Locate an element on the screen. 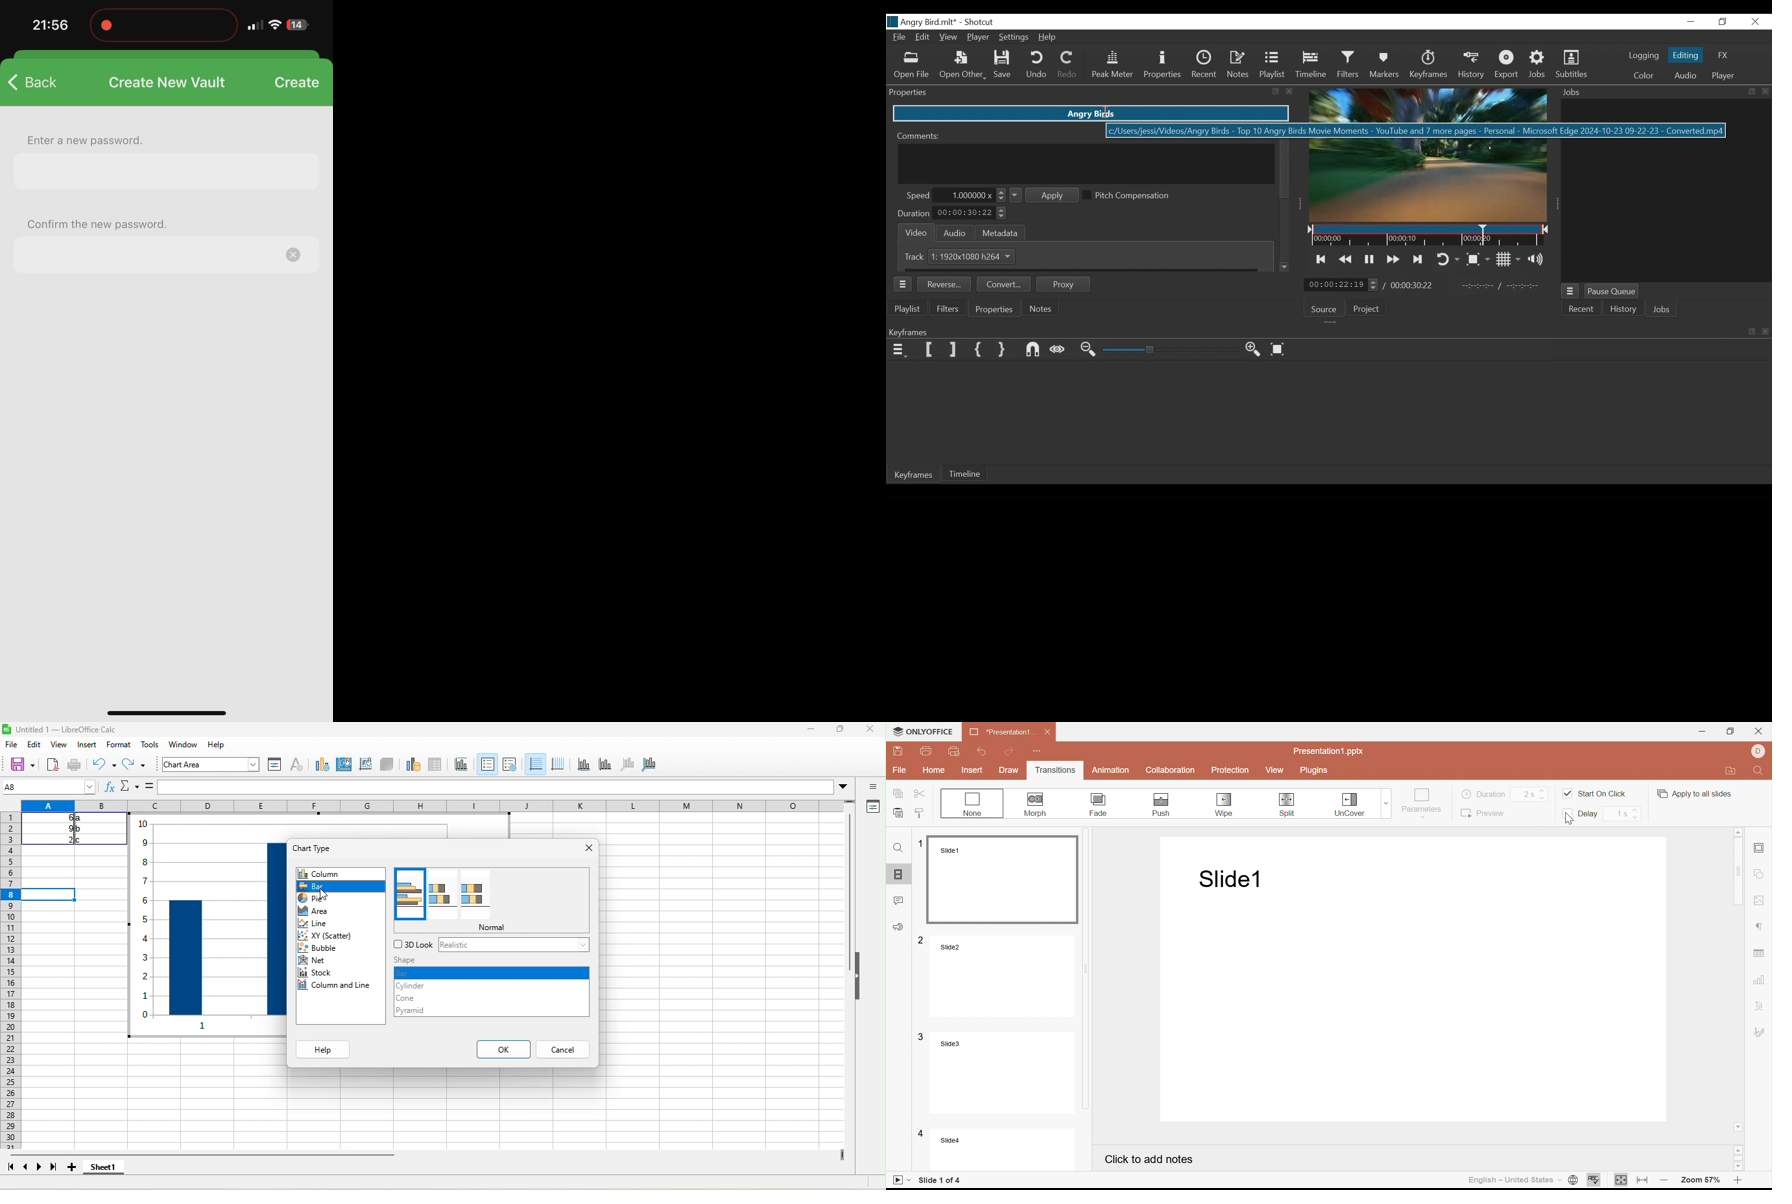  Close is located at coordinates (1760, 731).